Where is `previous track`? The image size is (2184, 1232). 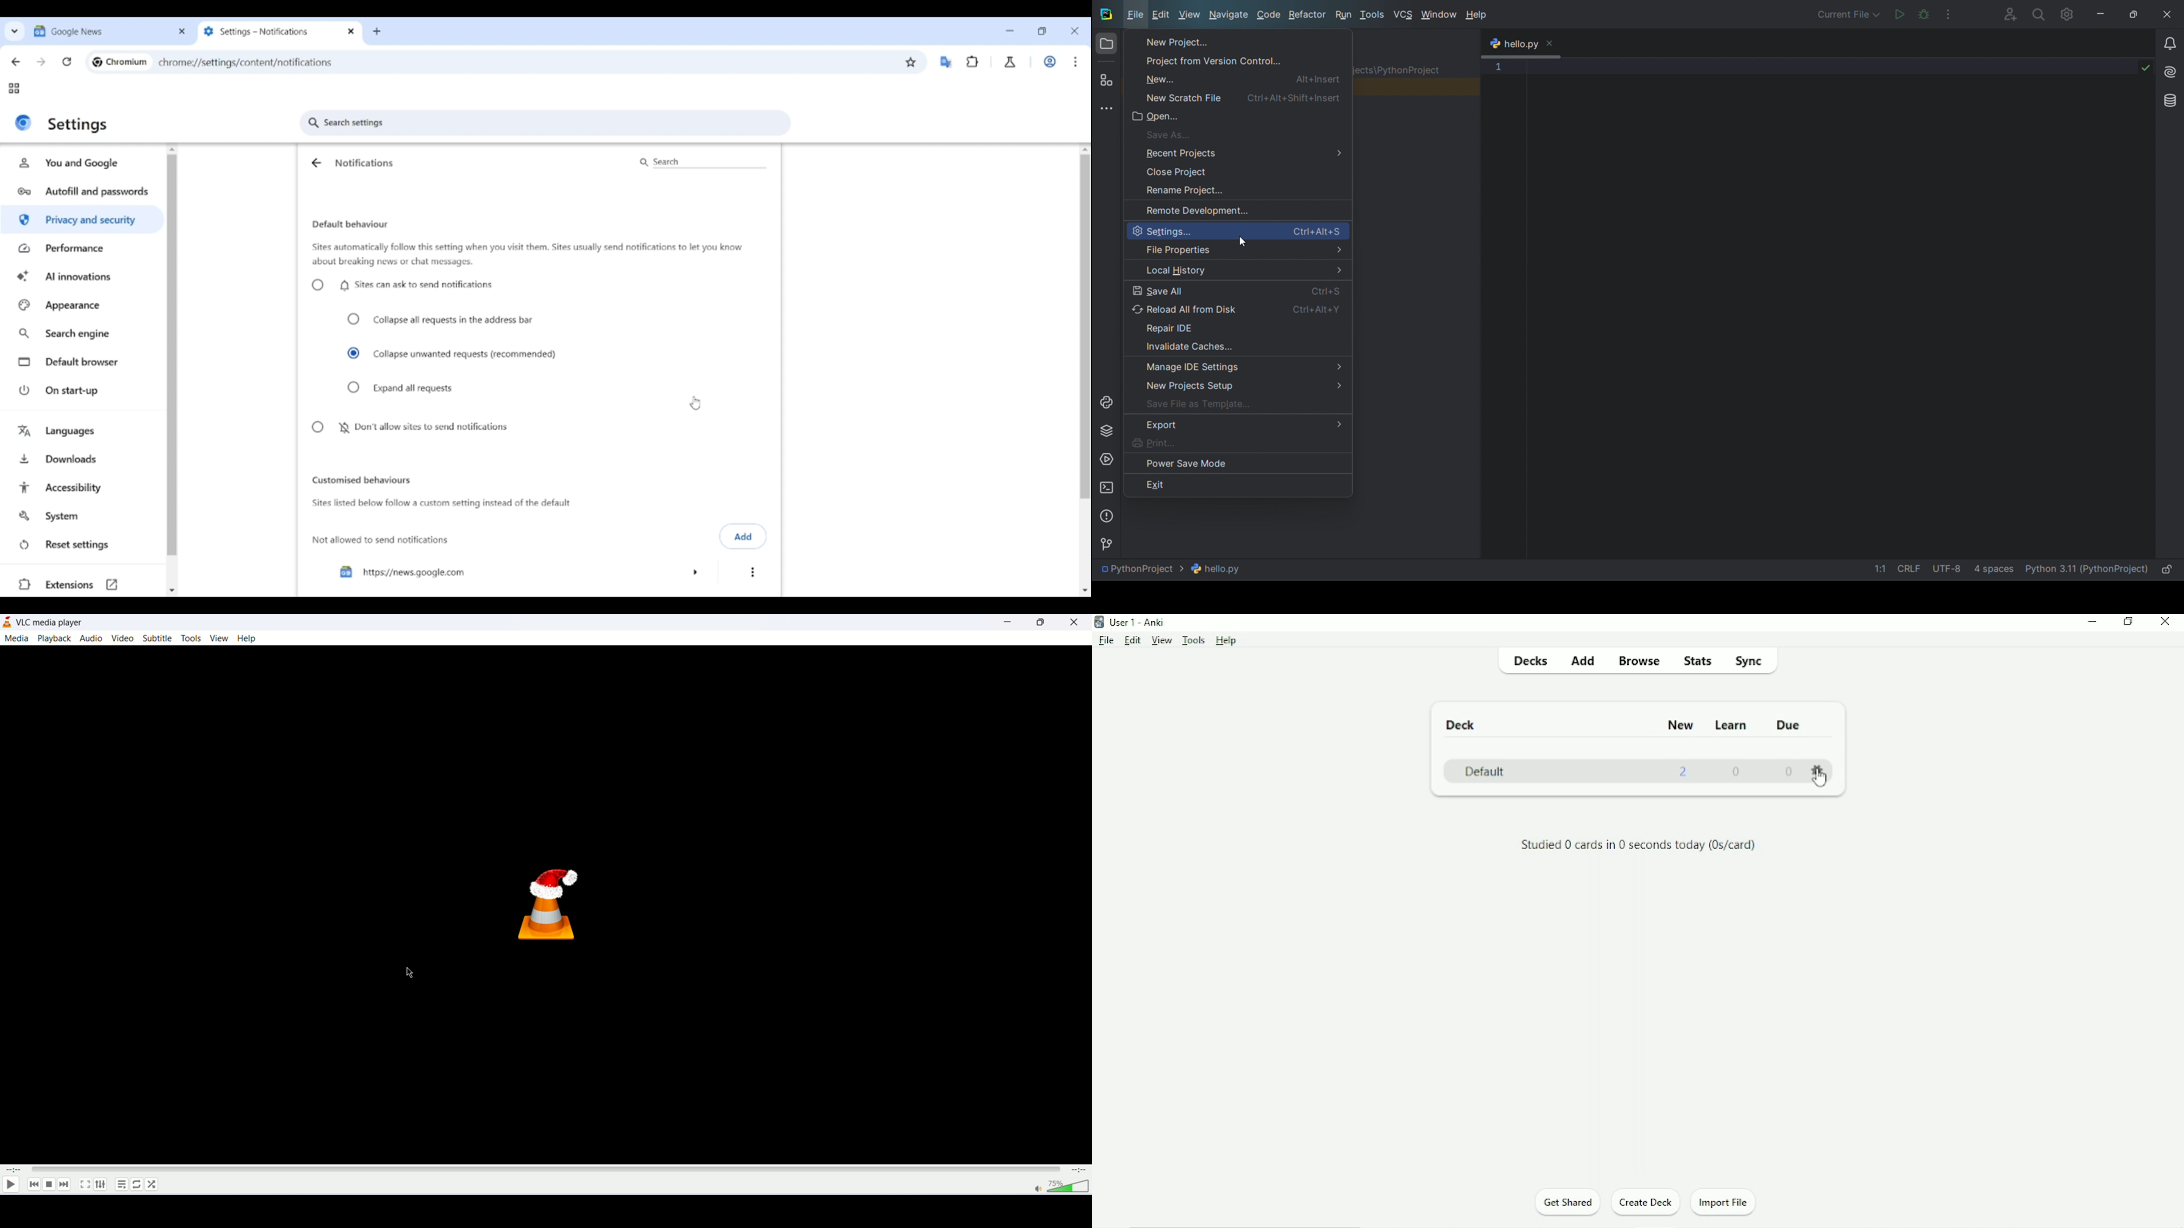 previous track is located at coordinates (34, 1184).